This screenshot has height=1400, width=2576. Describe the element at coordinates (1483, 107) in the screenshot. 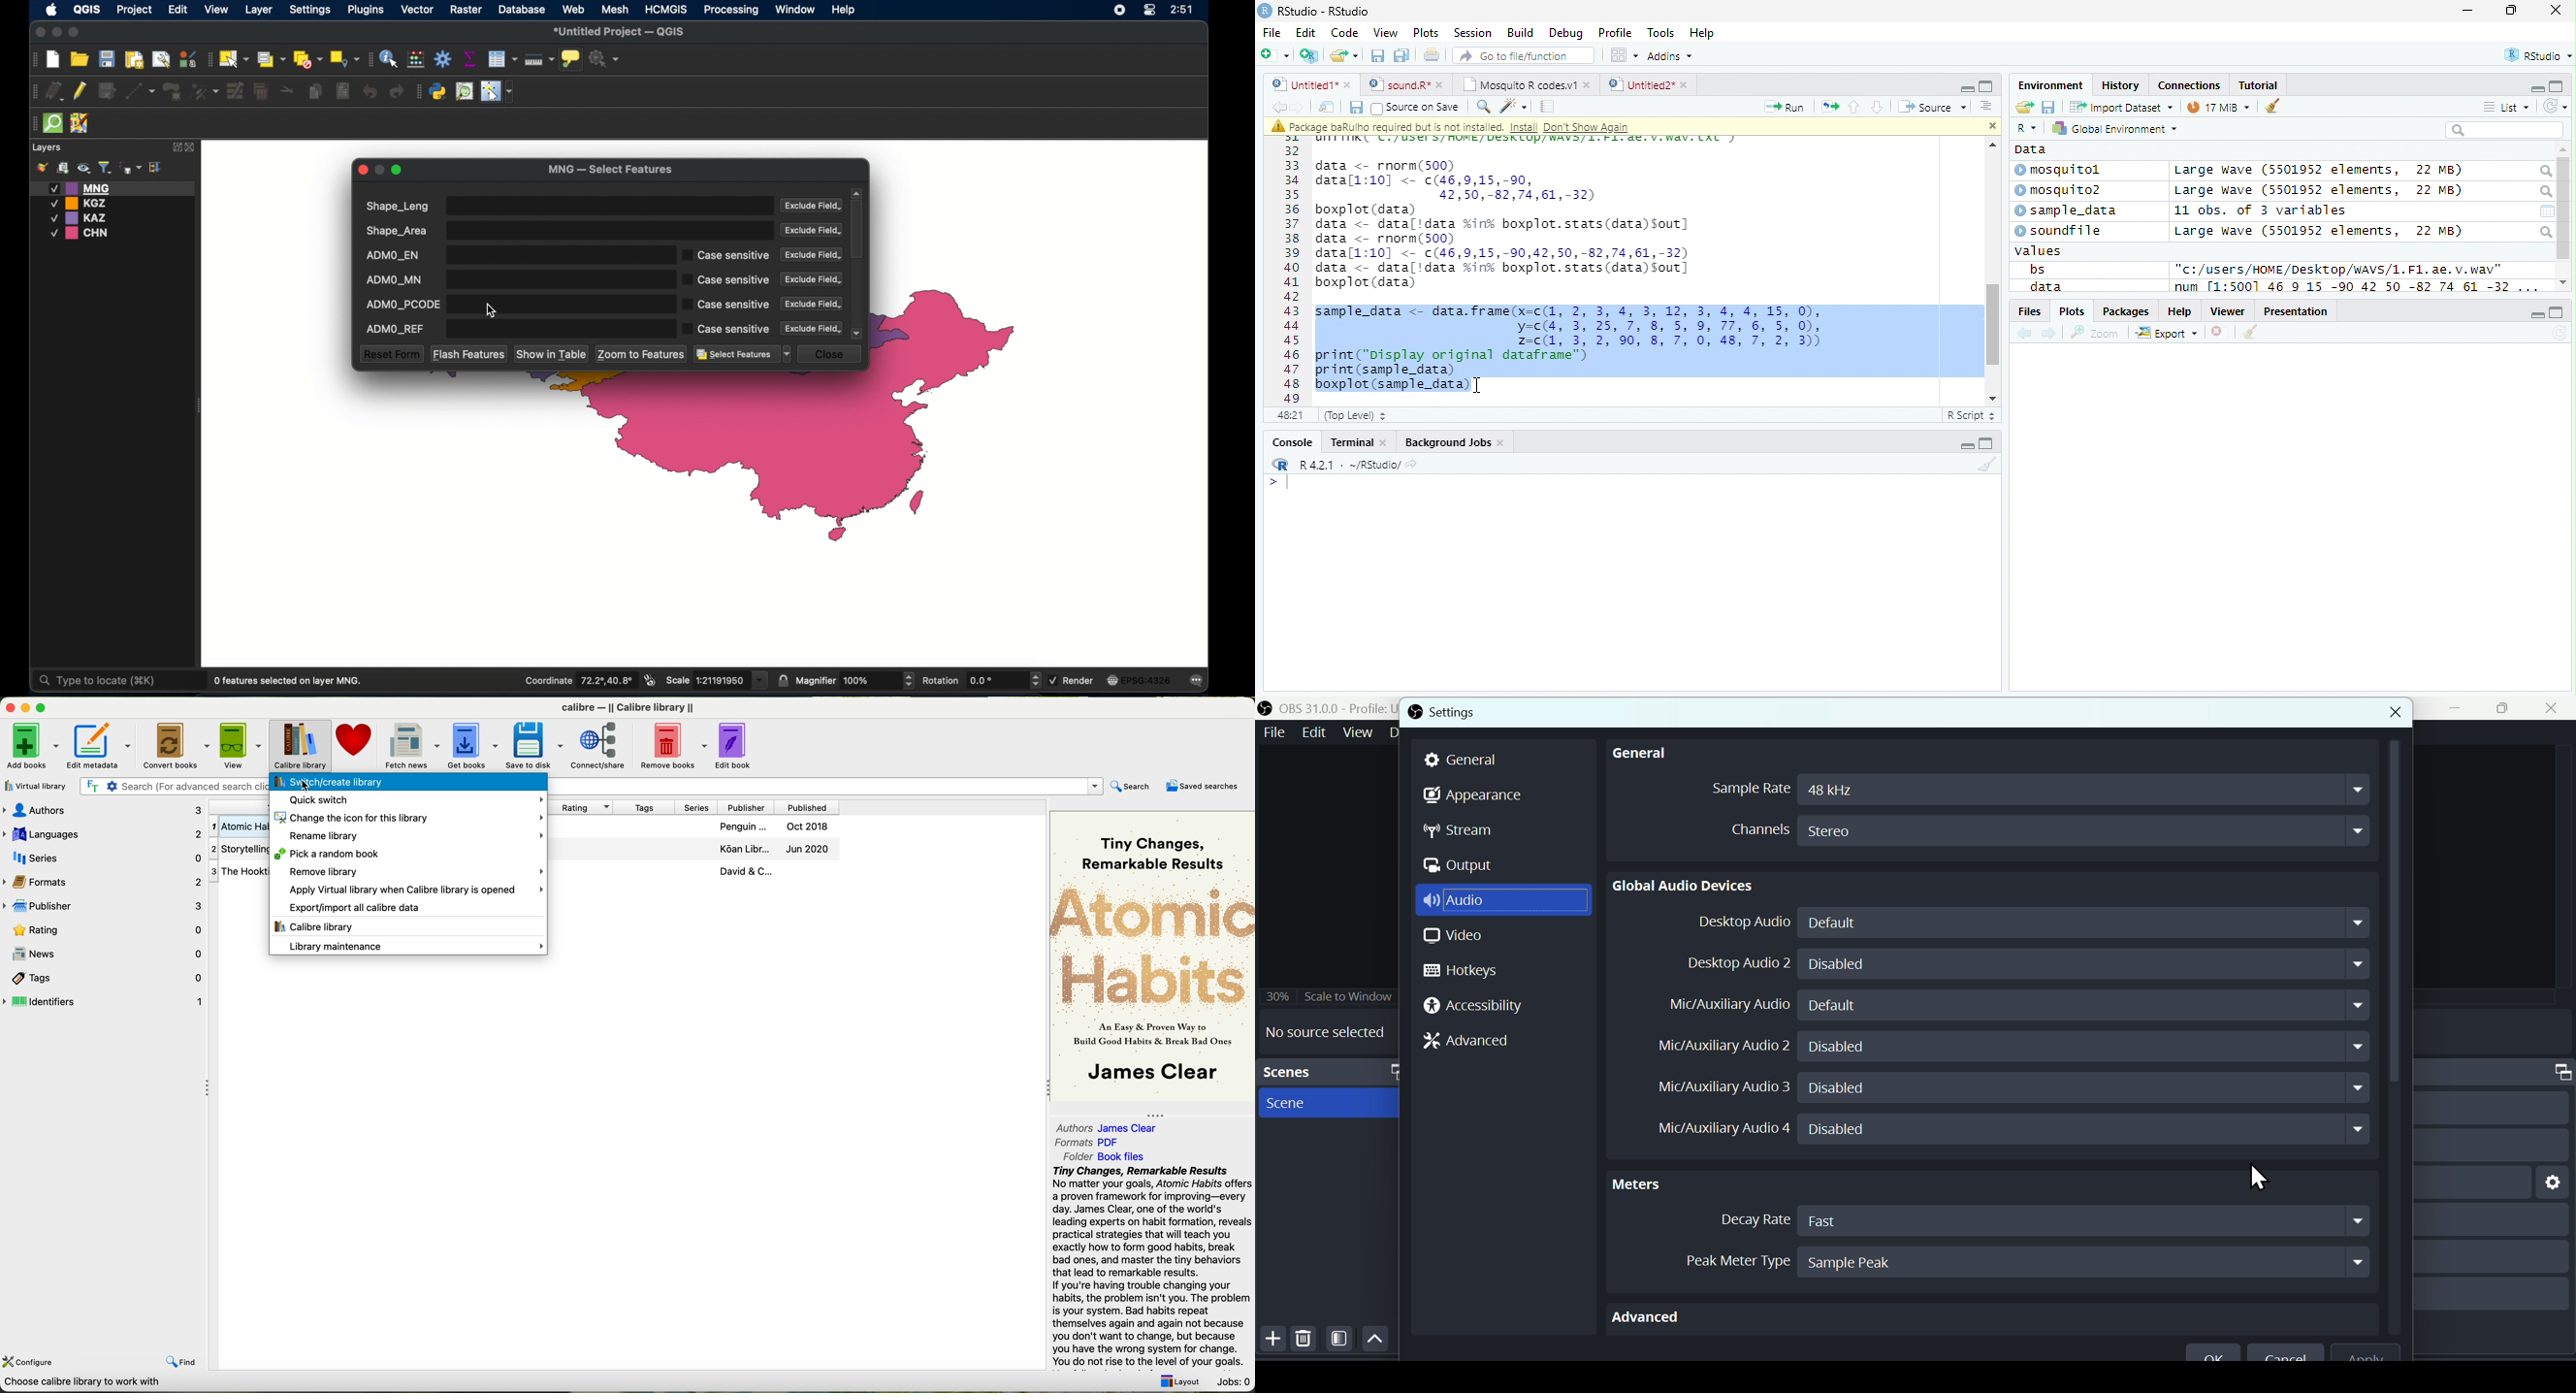

I see `Find` at that location.